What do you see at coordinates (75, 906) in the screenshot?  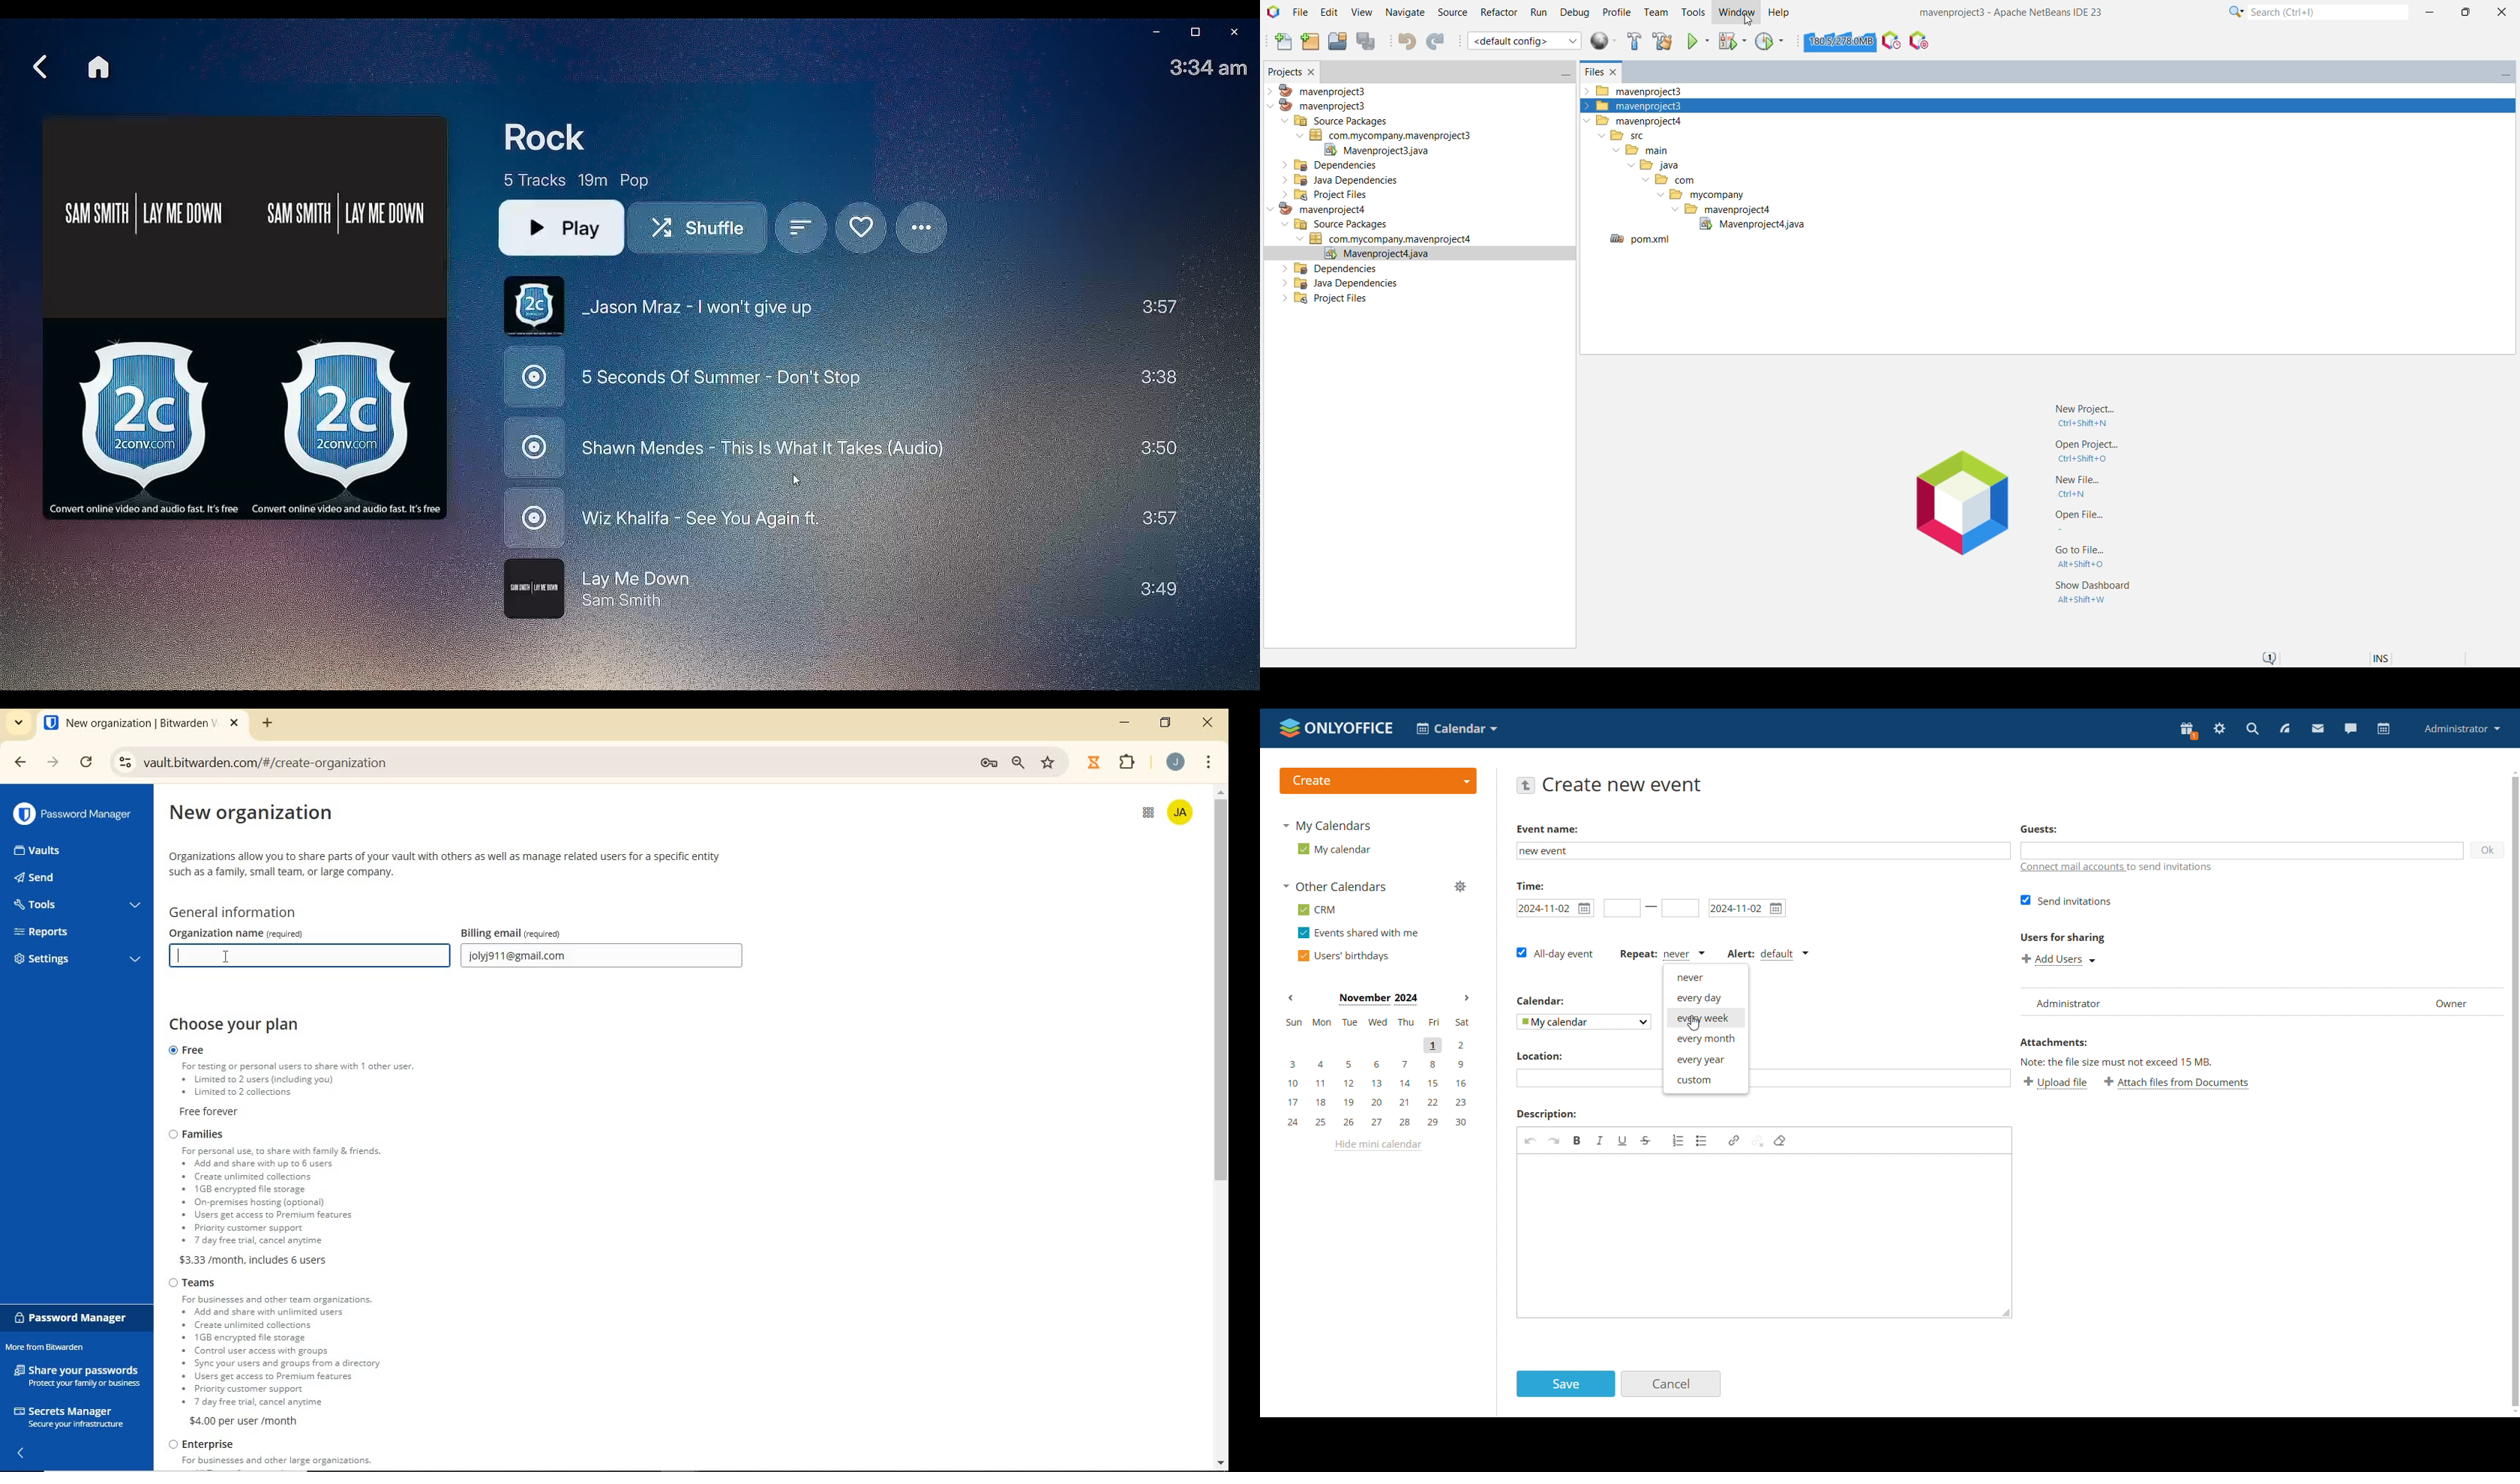 I see `tools` at bounding box center [75, 906].